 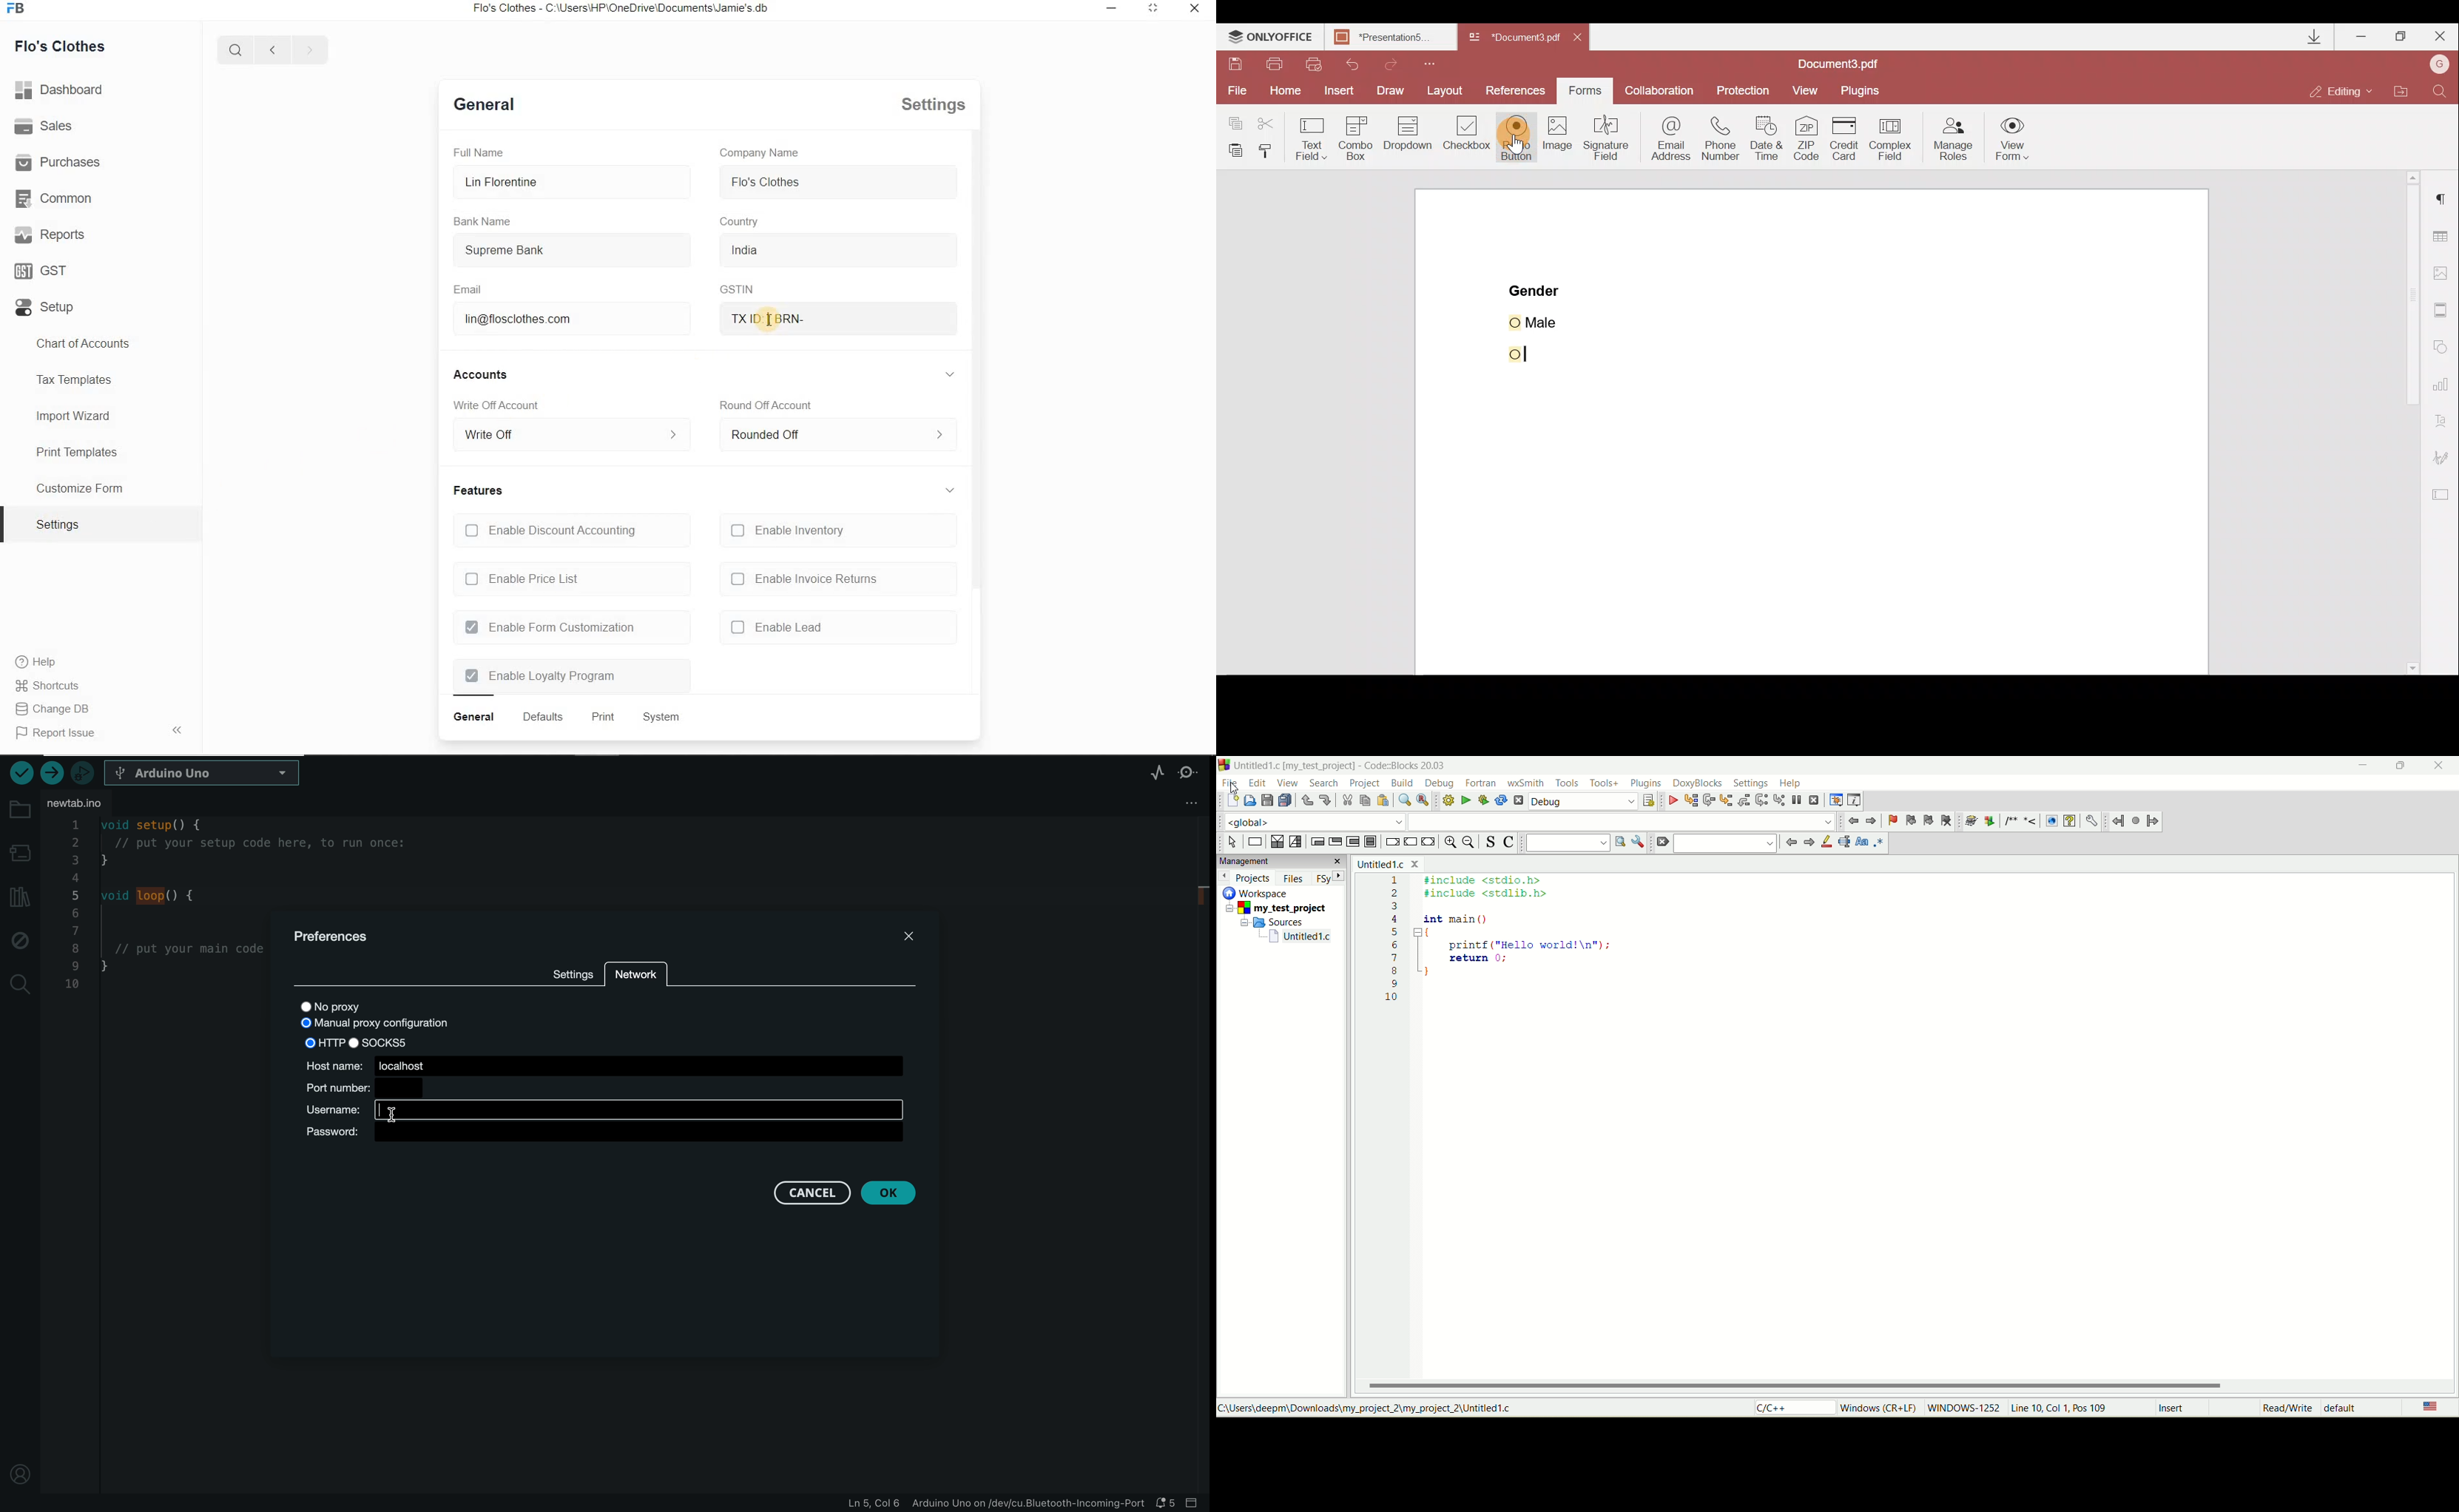 What do you see at coordinates (1796, 800) in the screenshot?
I see `break debugger` at bounding box center [1796, 800].